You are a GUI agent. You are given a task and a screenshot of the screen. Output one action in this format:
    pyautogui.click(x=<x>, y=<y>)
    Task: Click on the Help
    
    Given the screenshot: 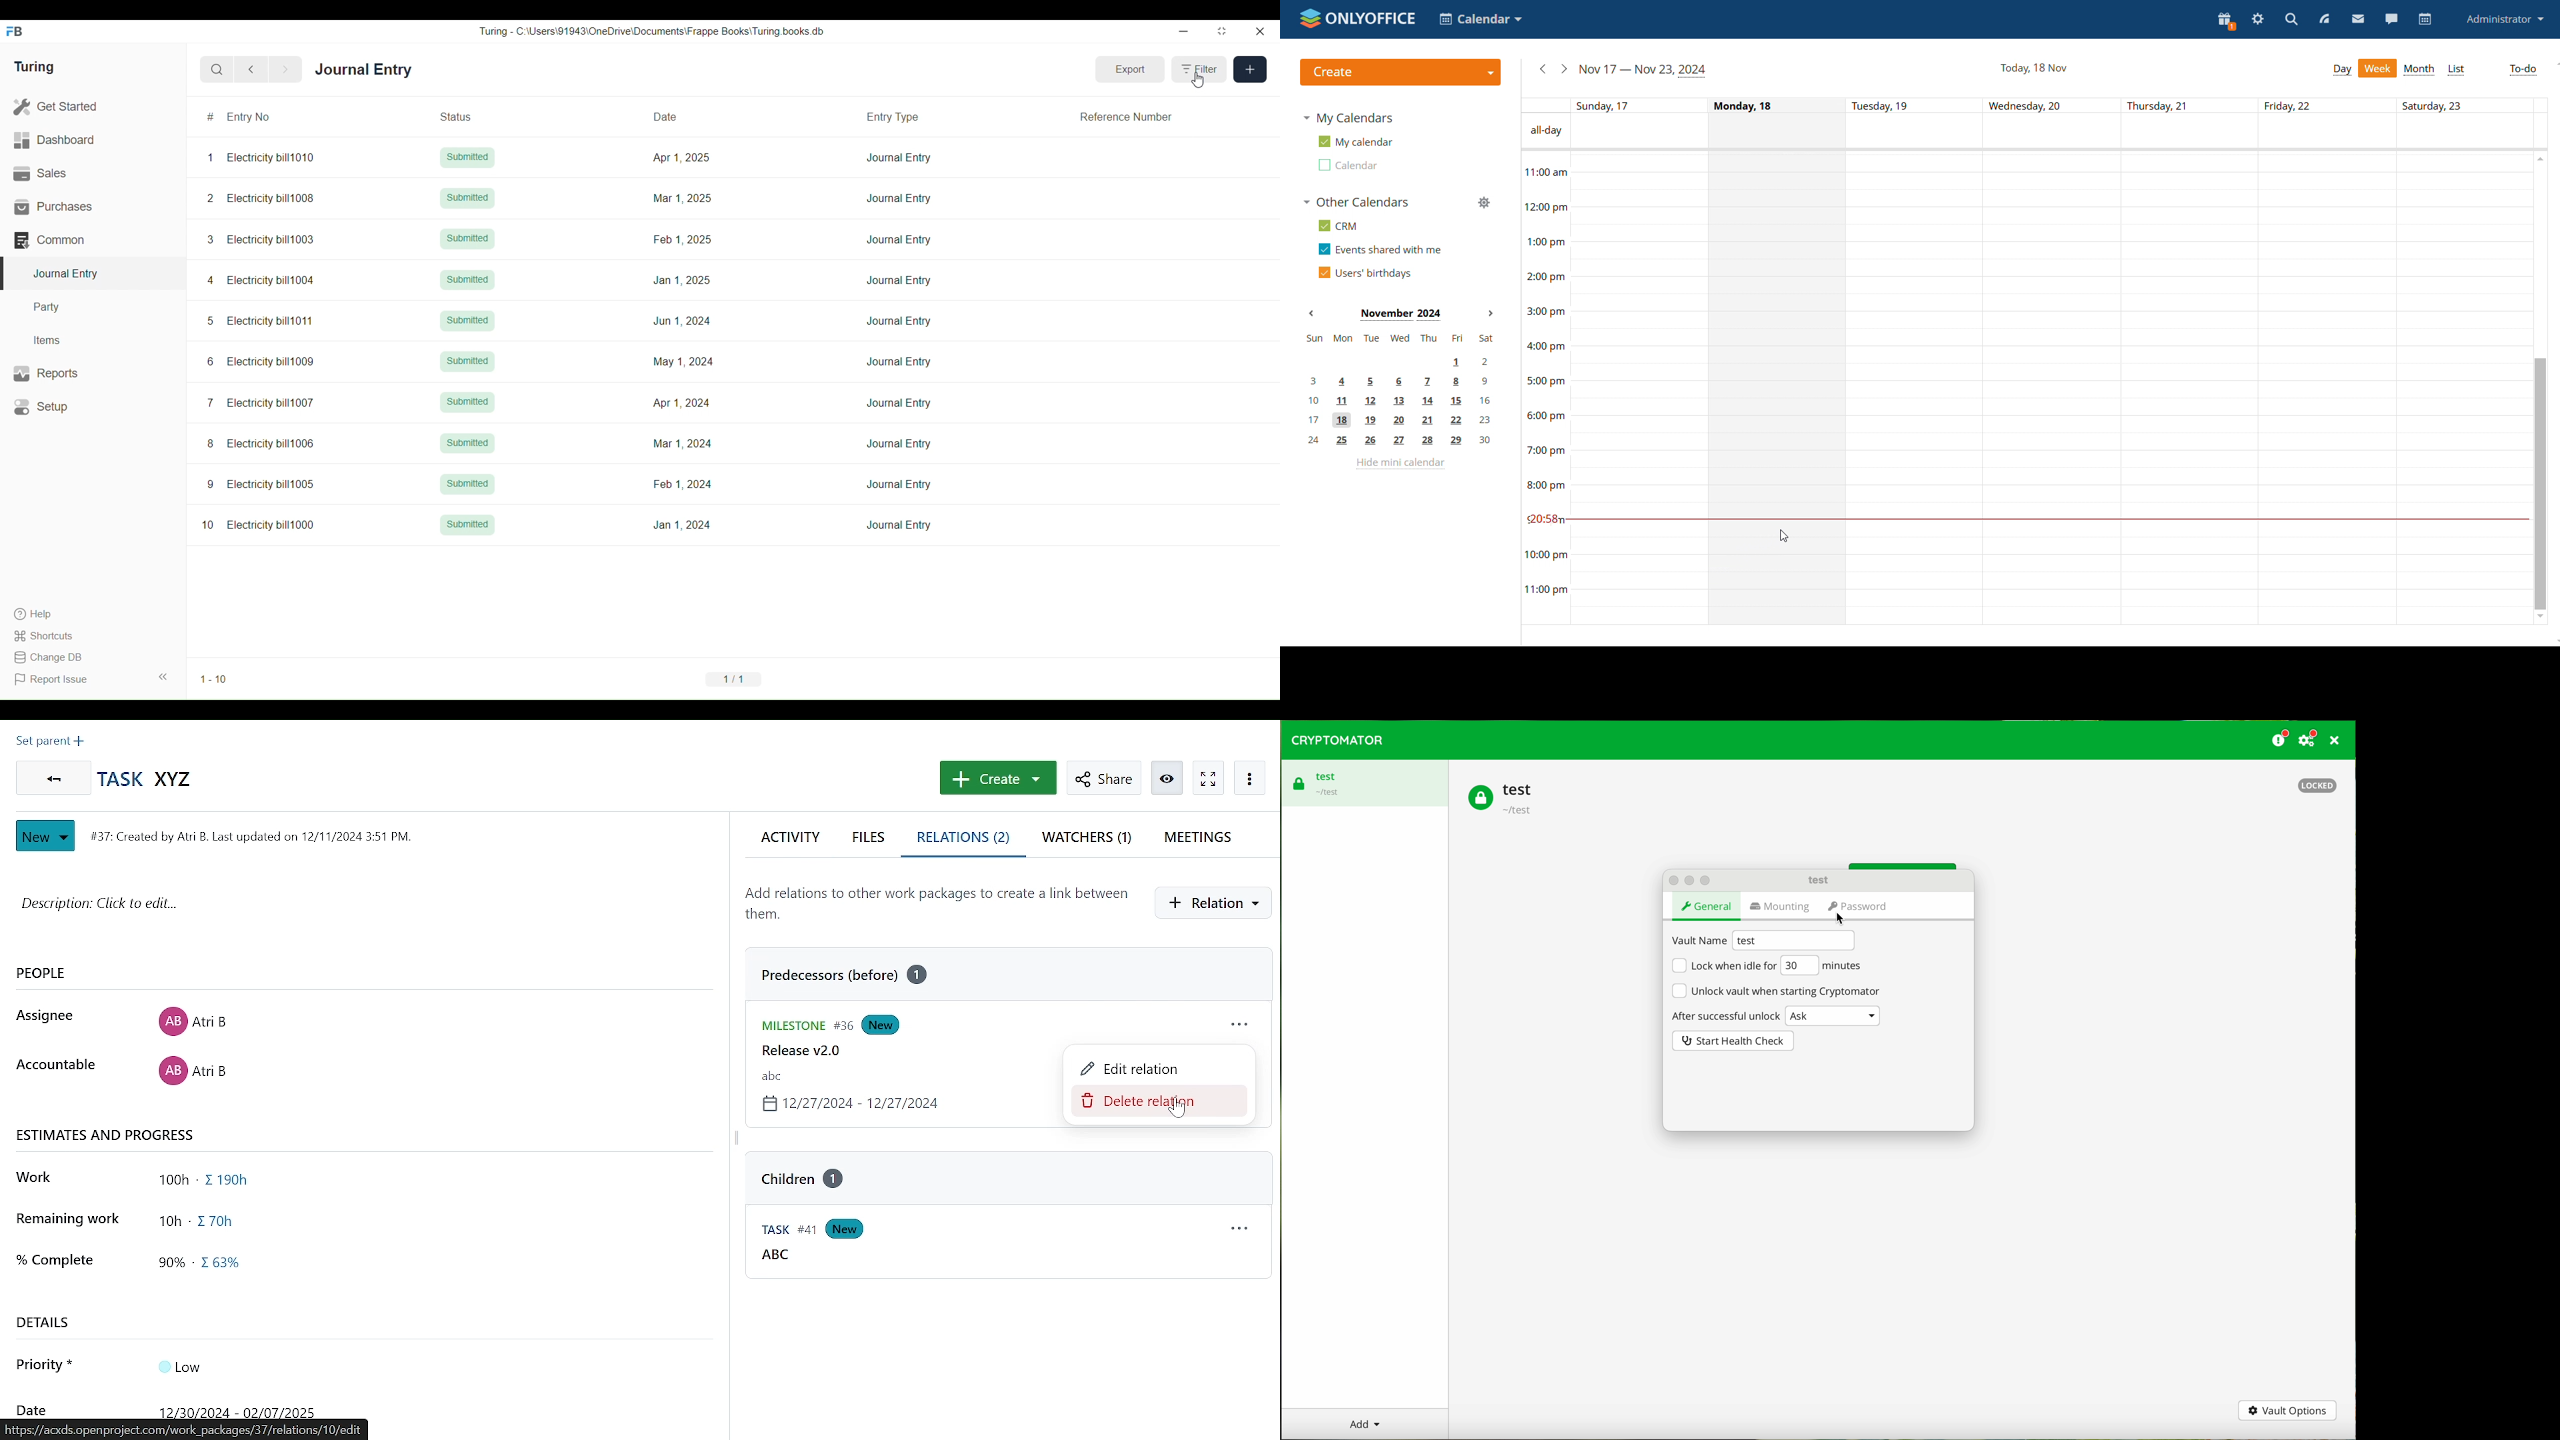 What is the action you would take?
    pyautogui.click(x=50, y=614)
    